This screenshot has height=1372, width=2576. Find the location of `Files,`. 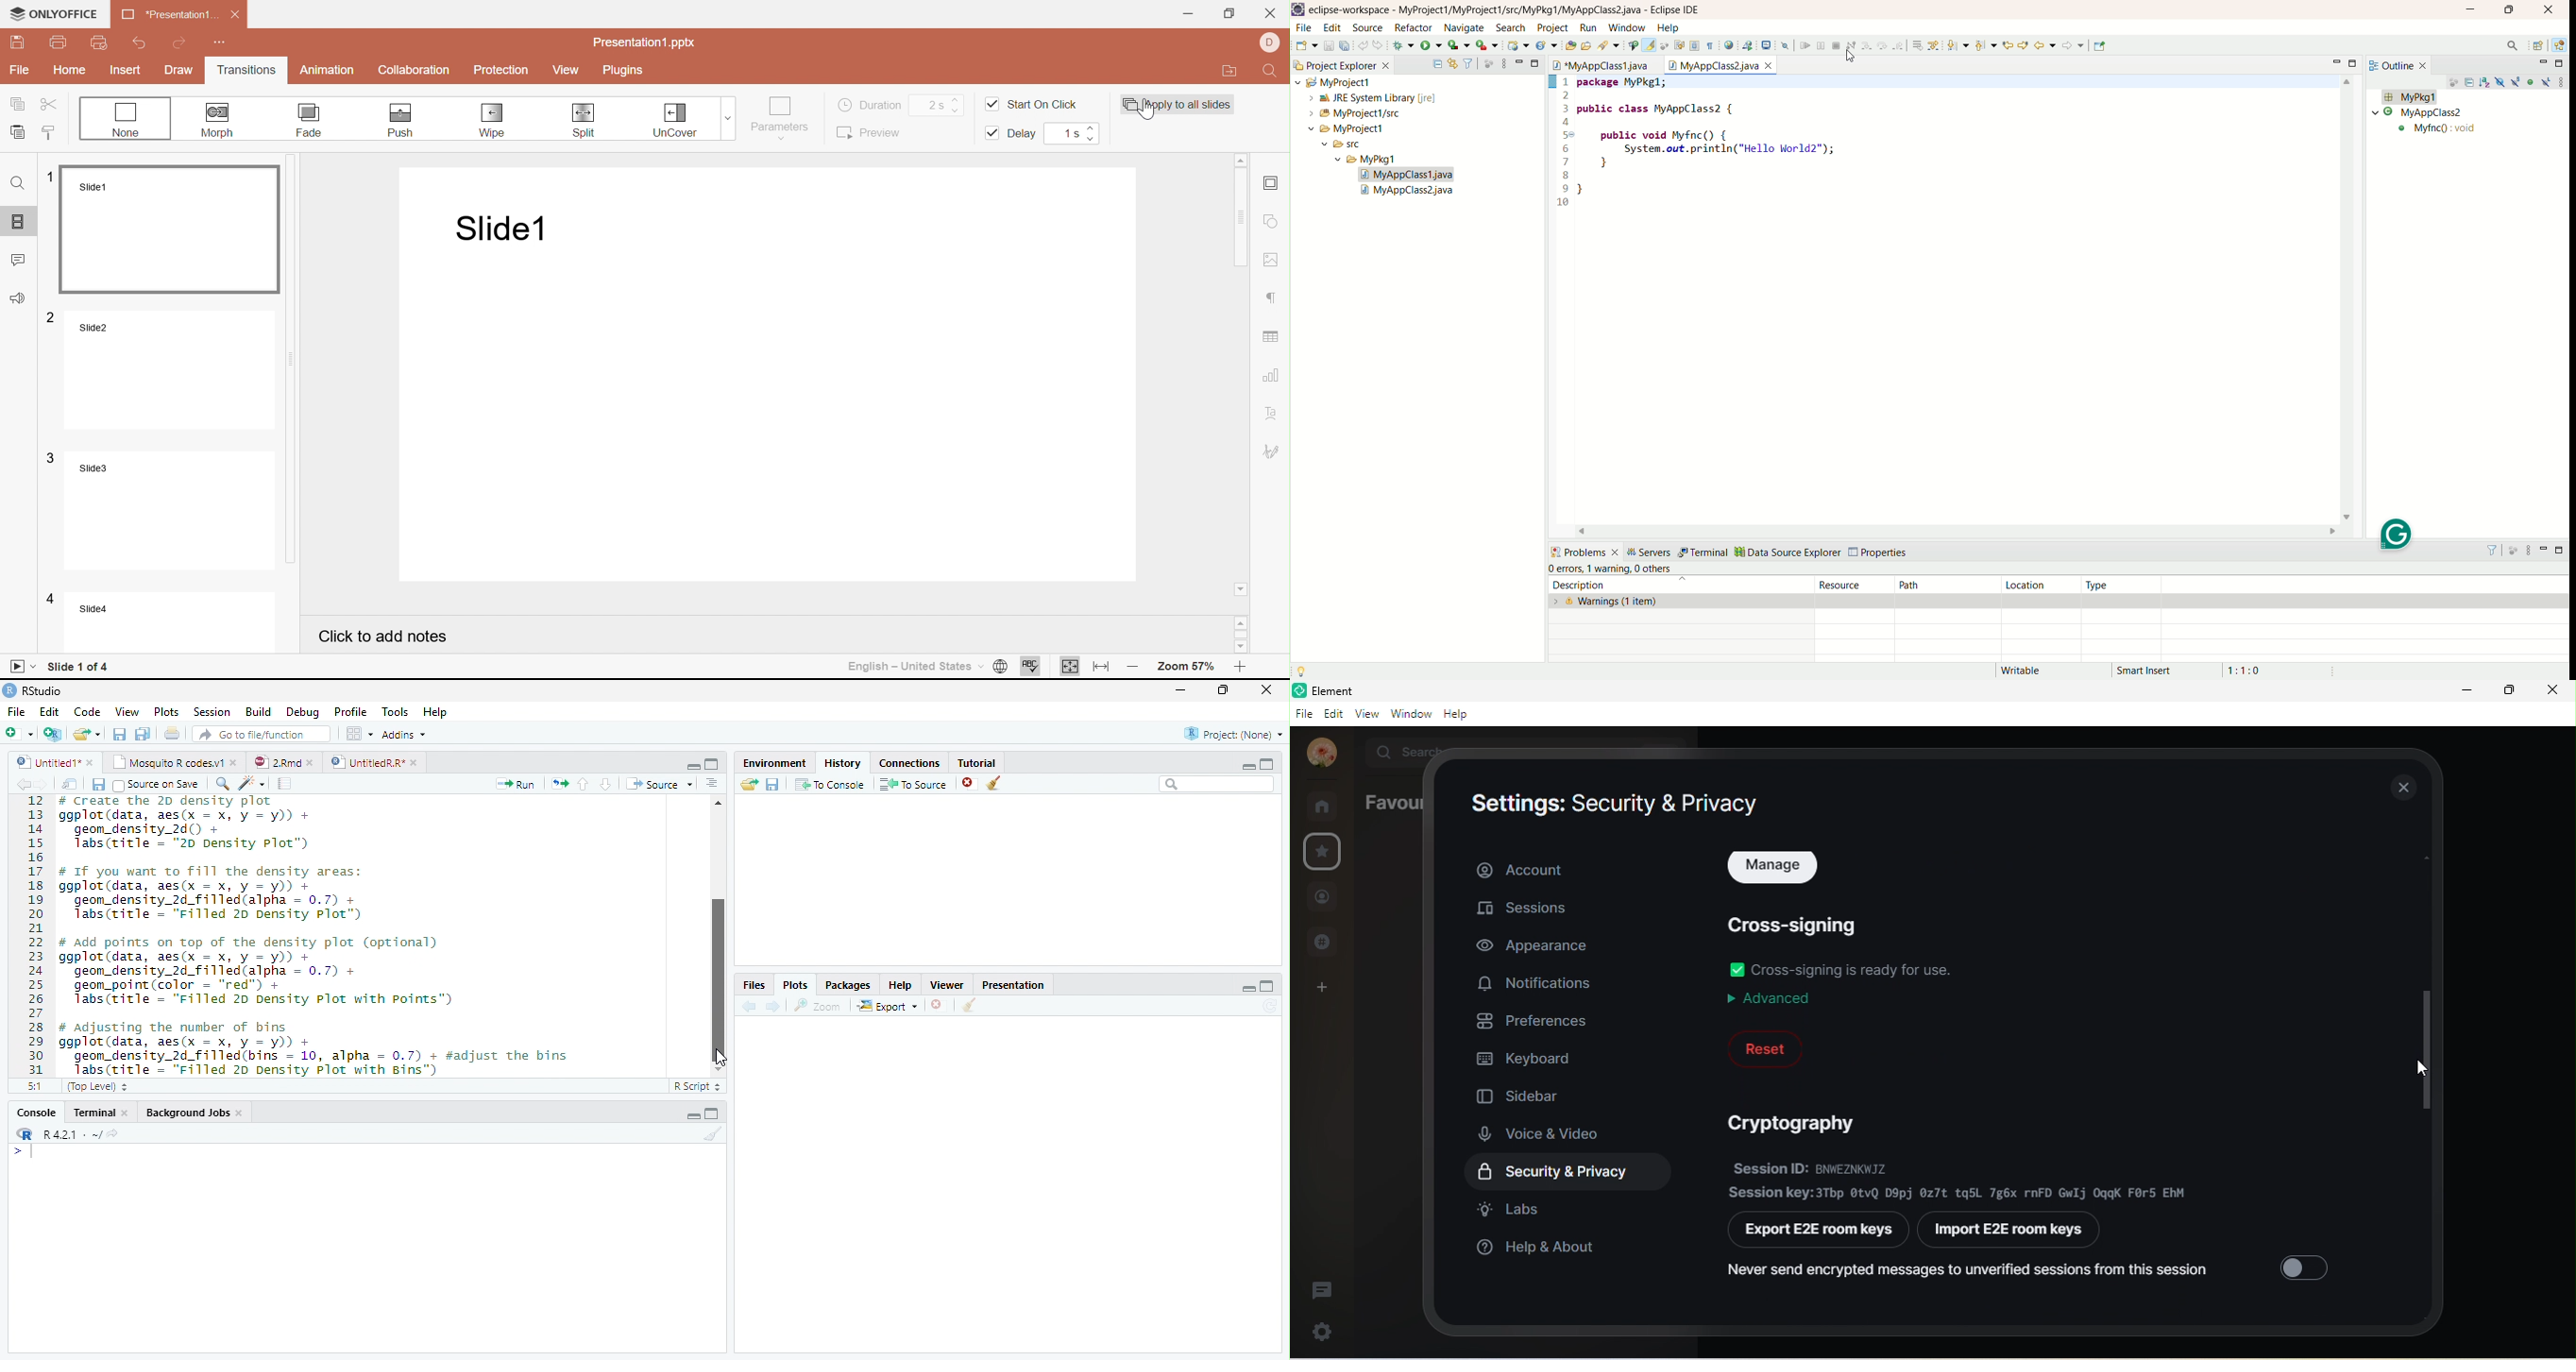

Files, is located at coordinates (751, 985).